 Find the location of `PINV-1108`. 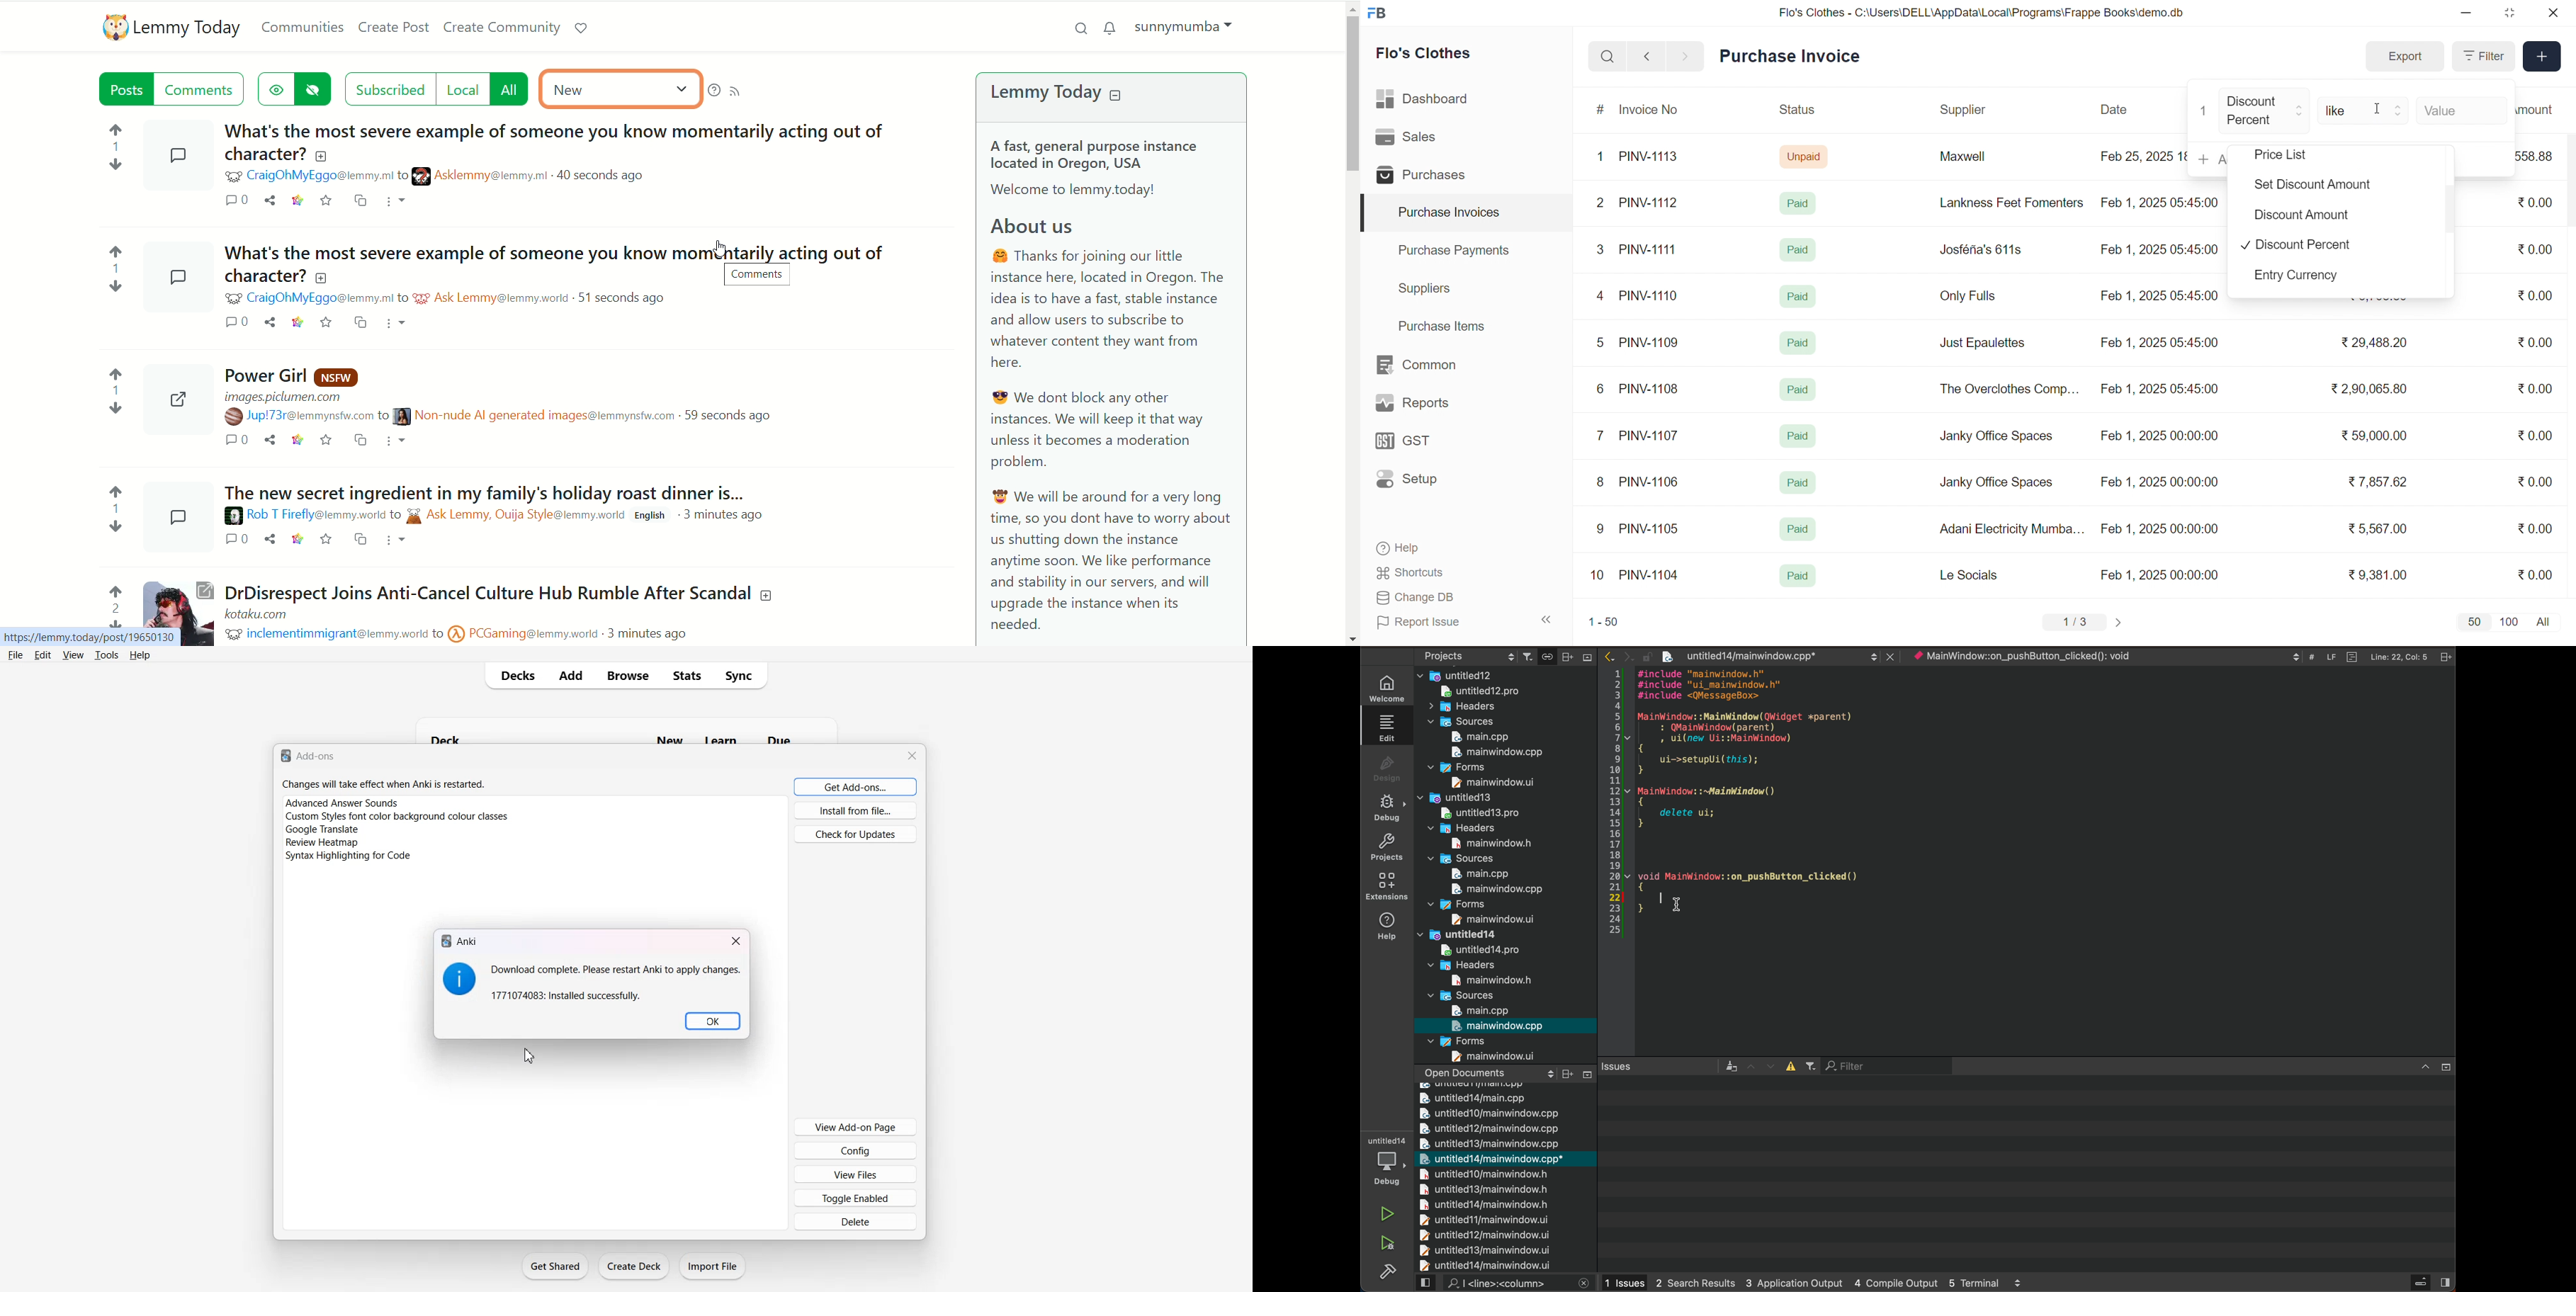

PINV-1108 is located at coordinates (1650, 389).